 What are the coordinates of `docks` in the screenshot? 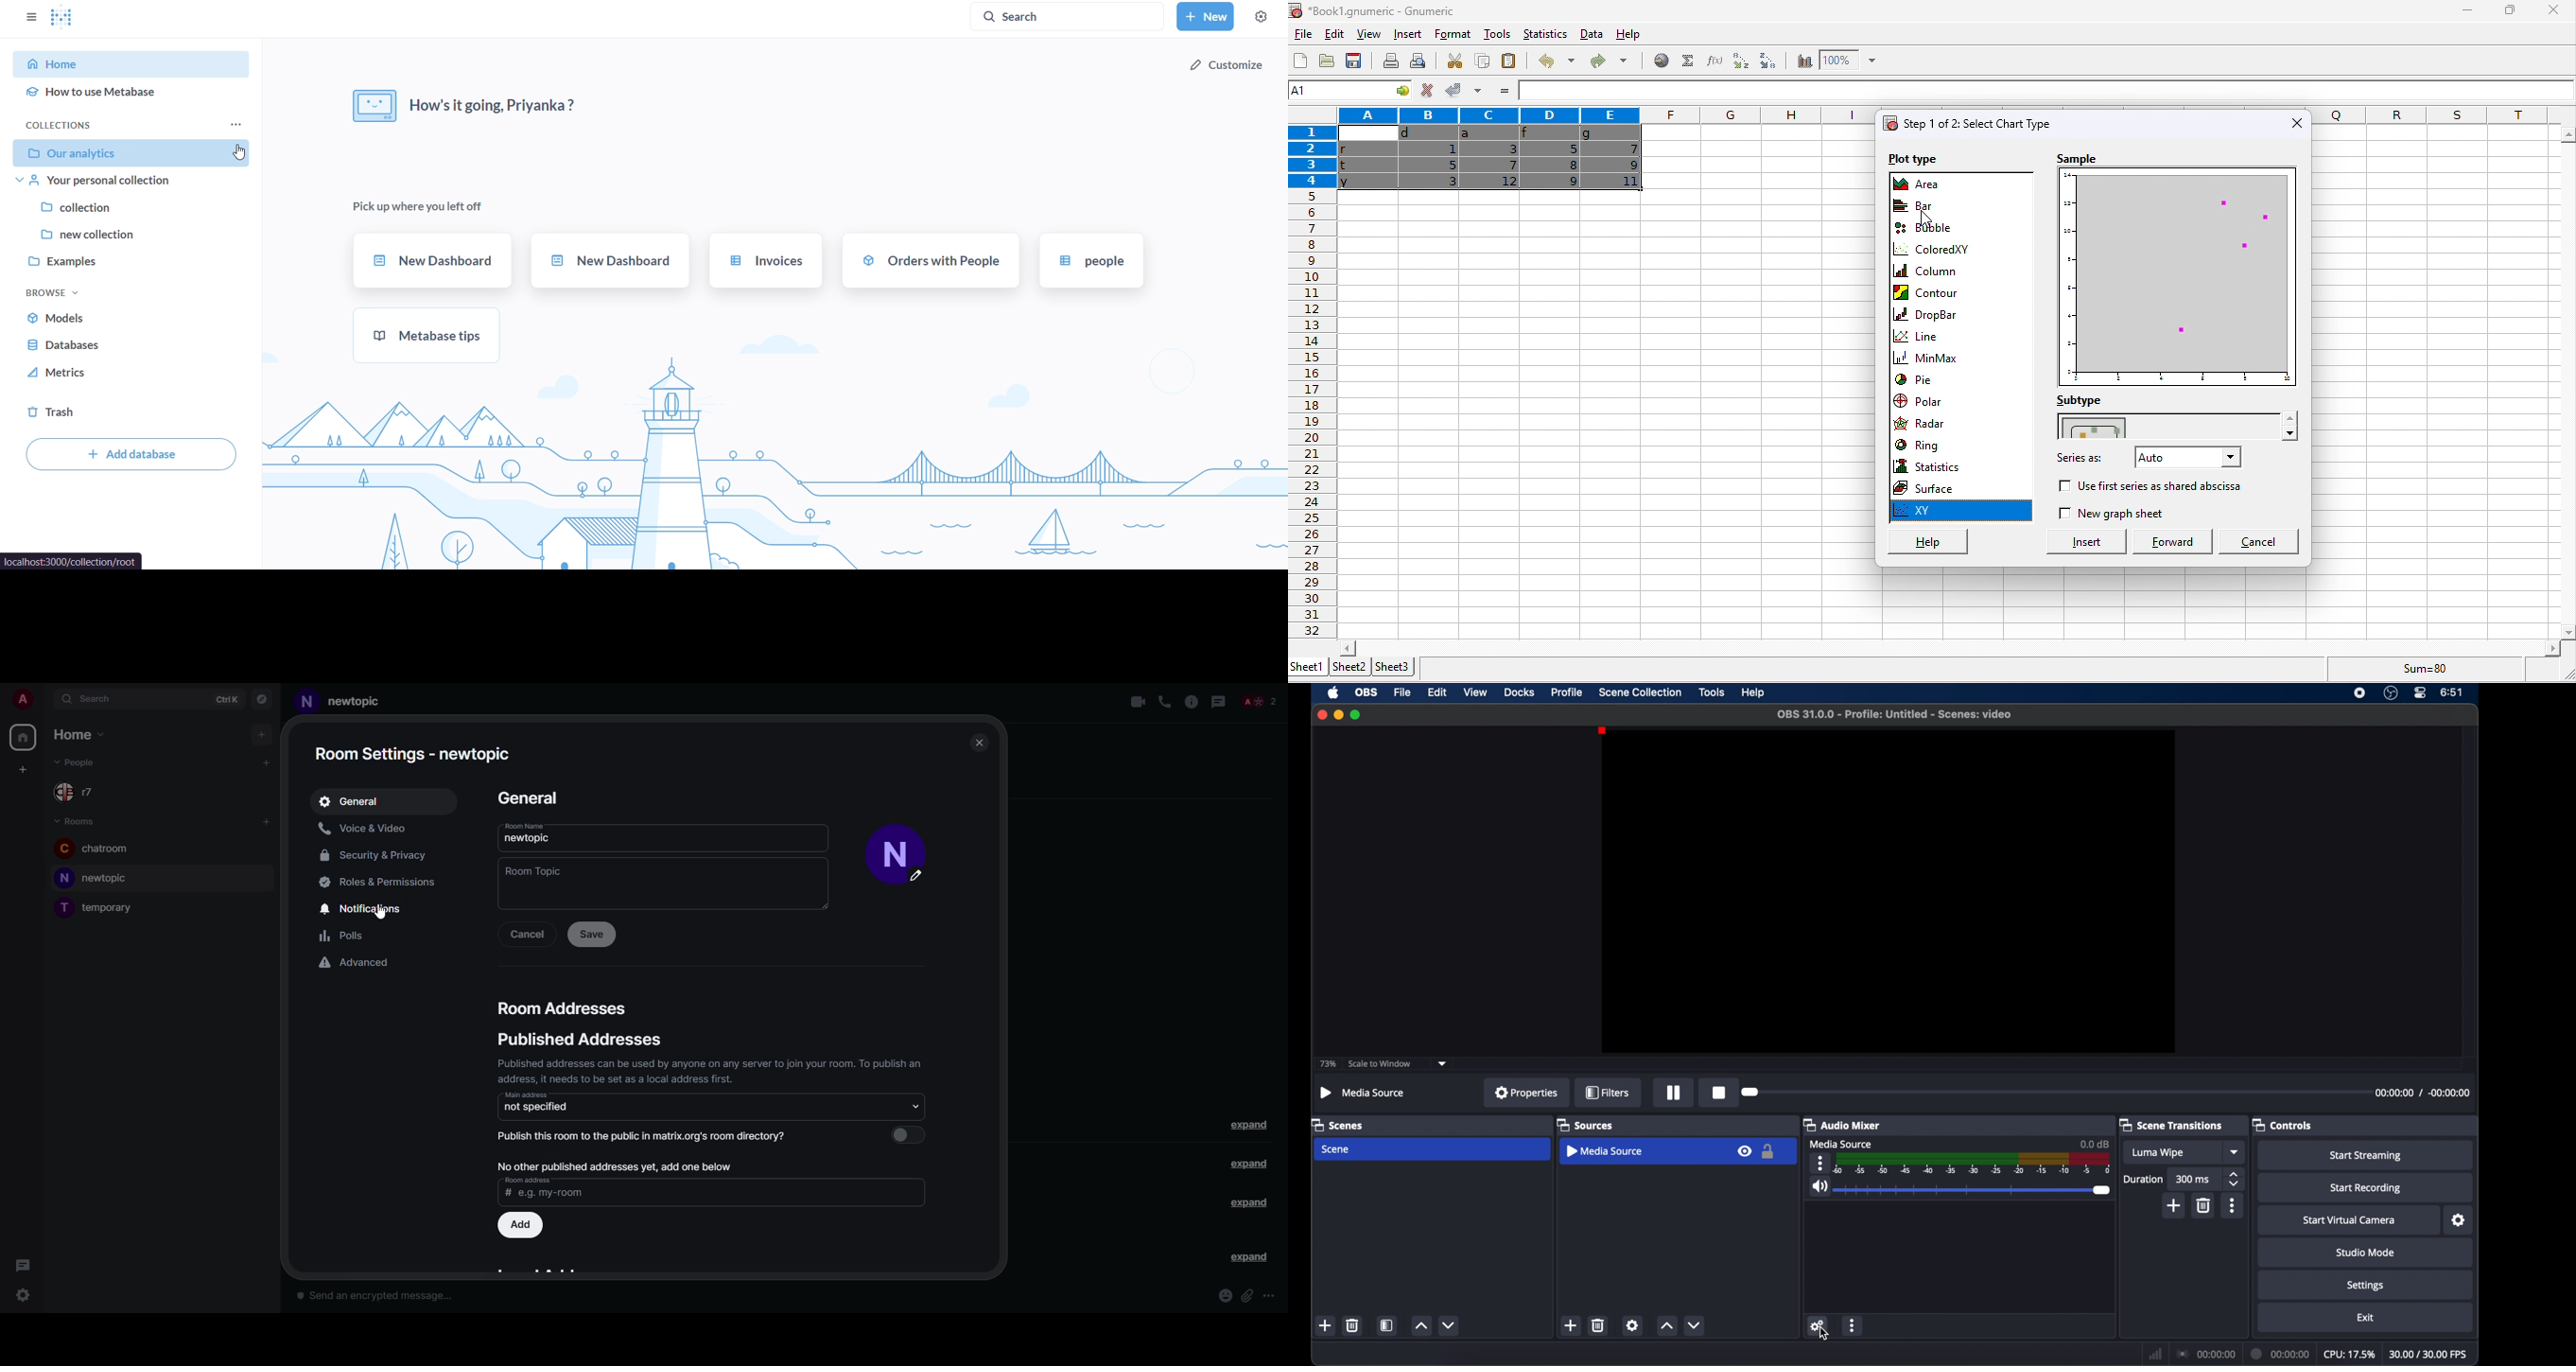 It's located at (1520, 692).